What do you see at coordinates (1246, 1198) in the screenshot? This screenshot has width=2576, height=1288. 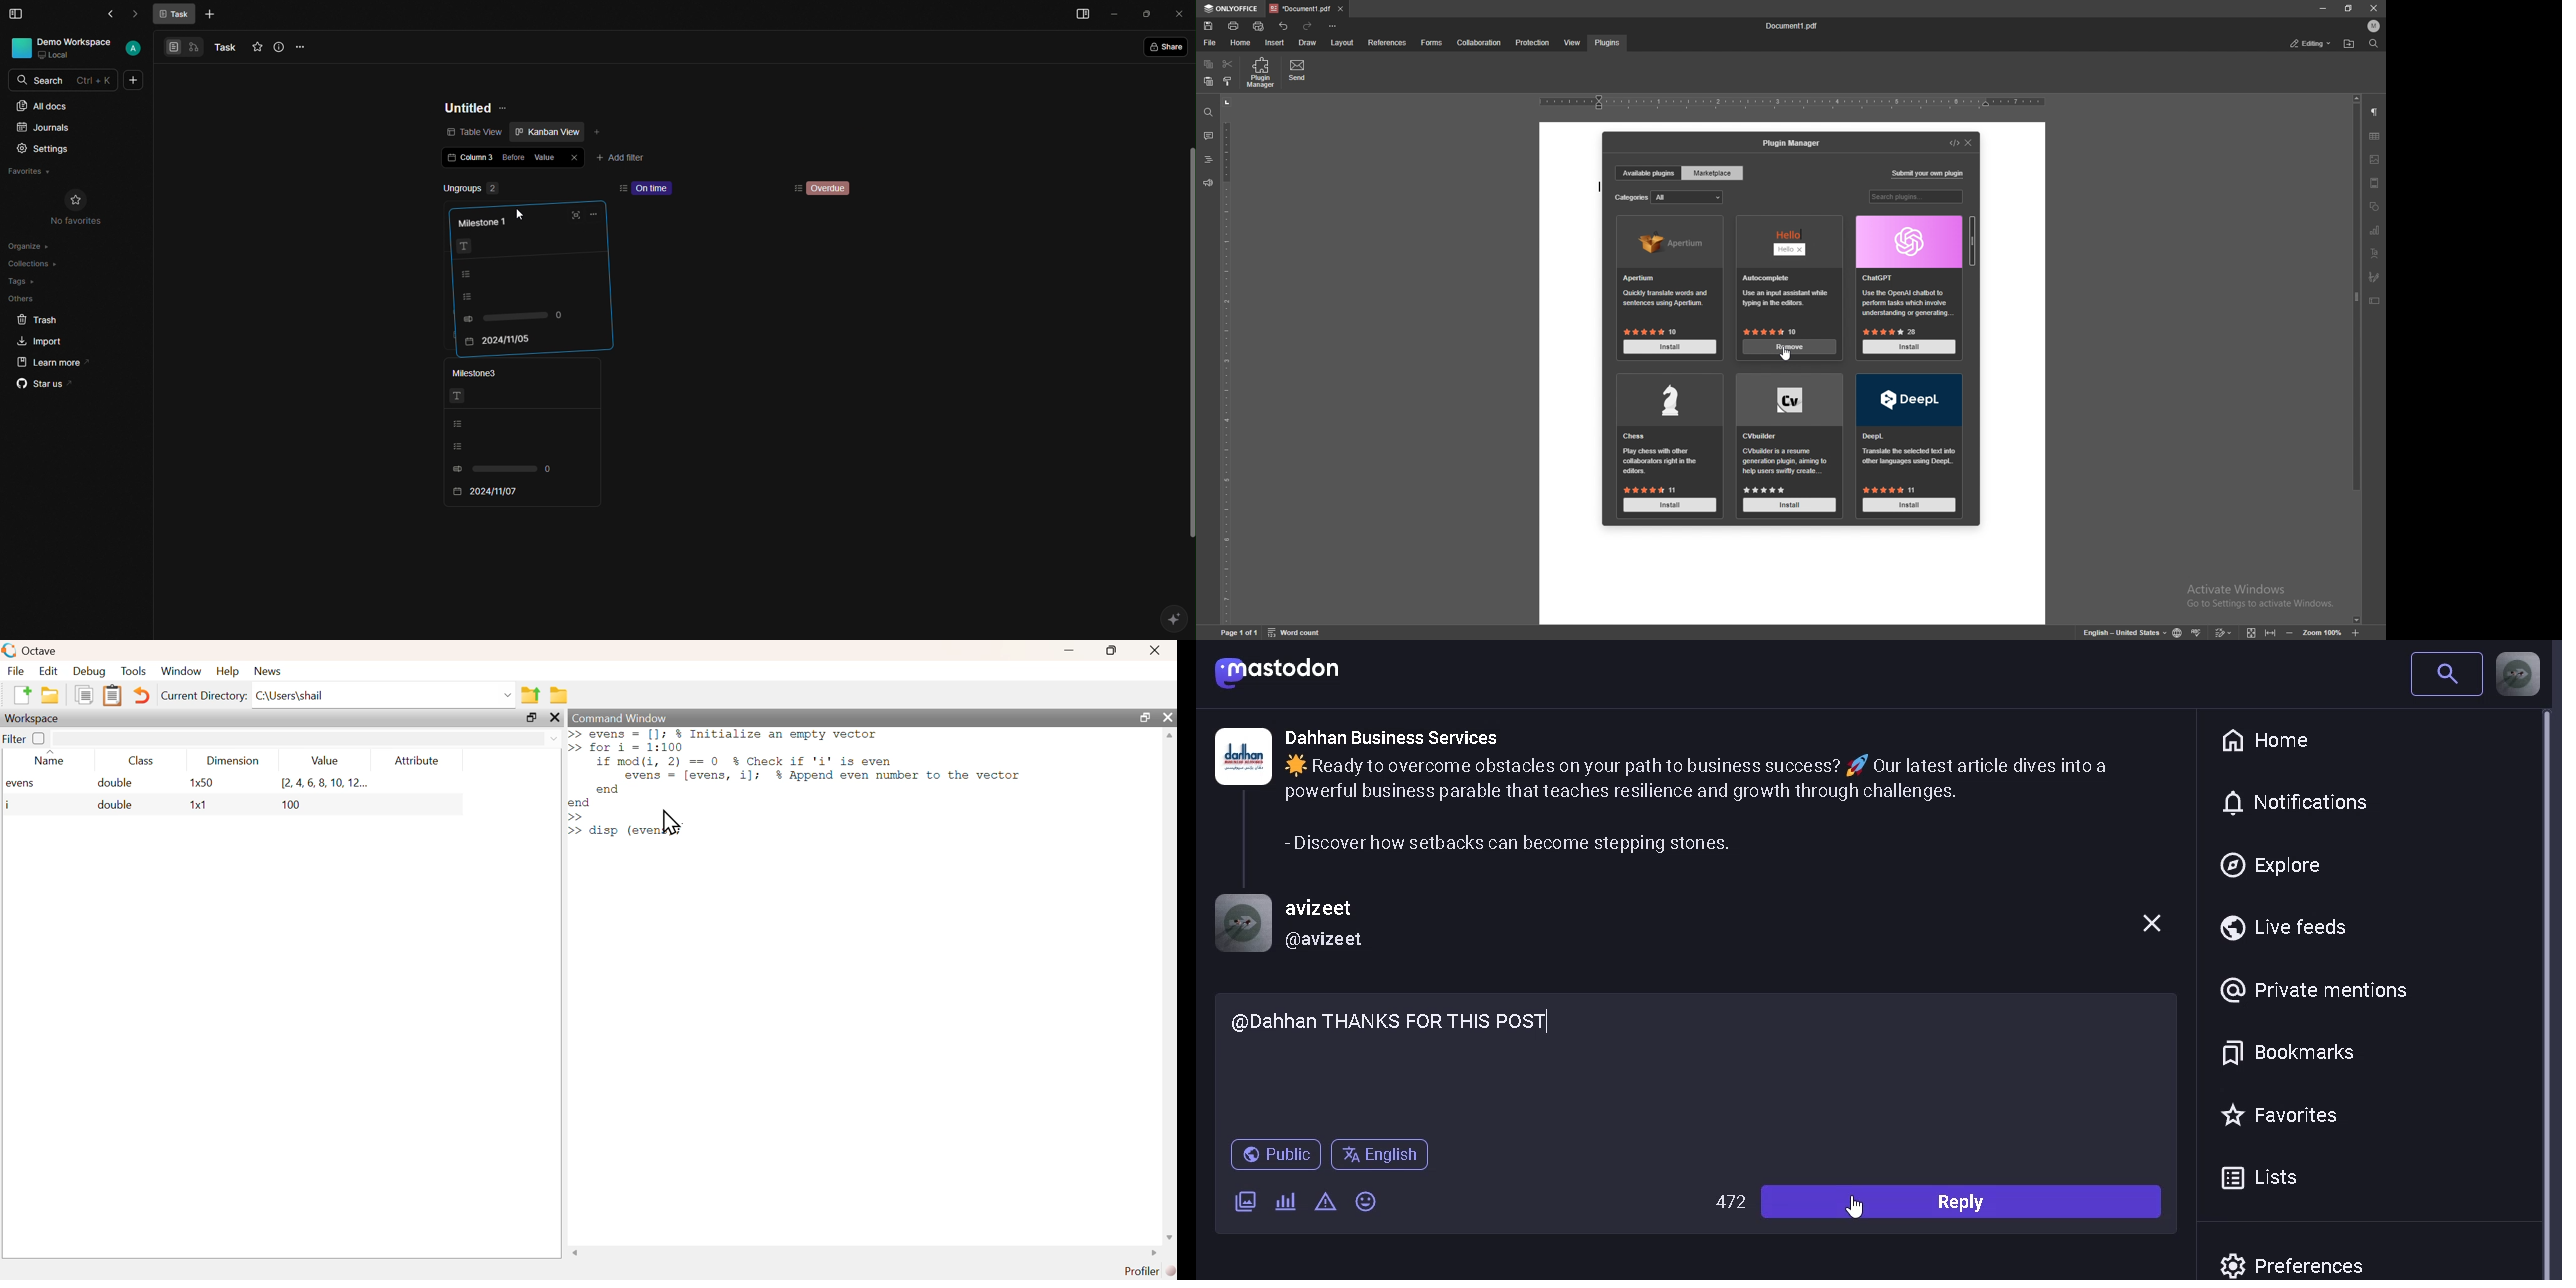 I see `add image` at bounding box center [1246, 1198].